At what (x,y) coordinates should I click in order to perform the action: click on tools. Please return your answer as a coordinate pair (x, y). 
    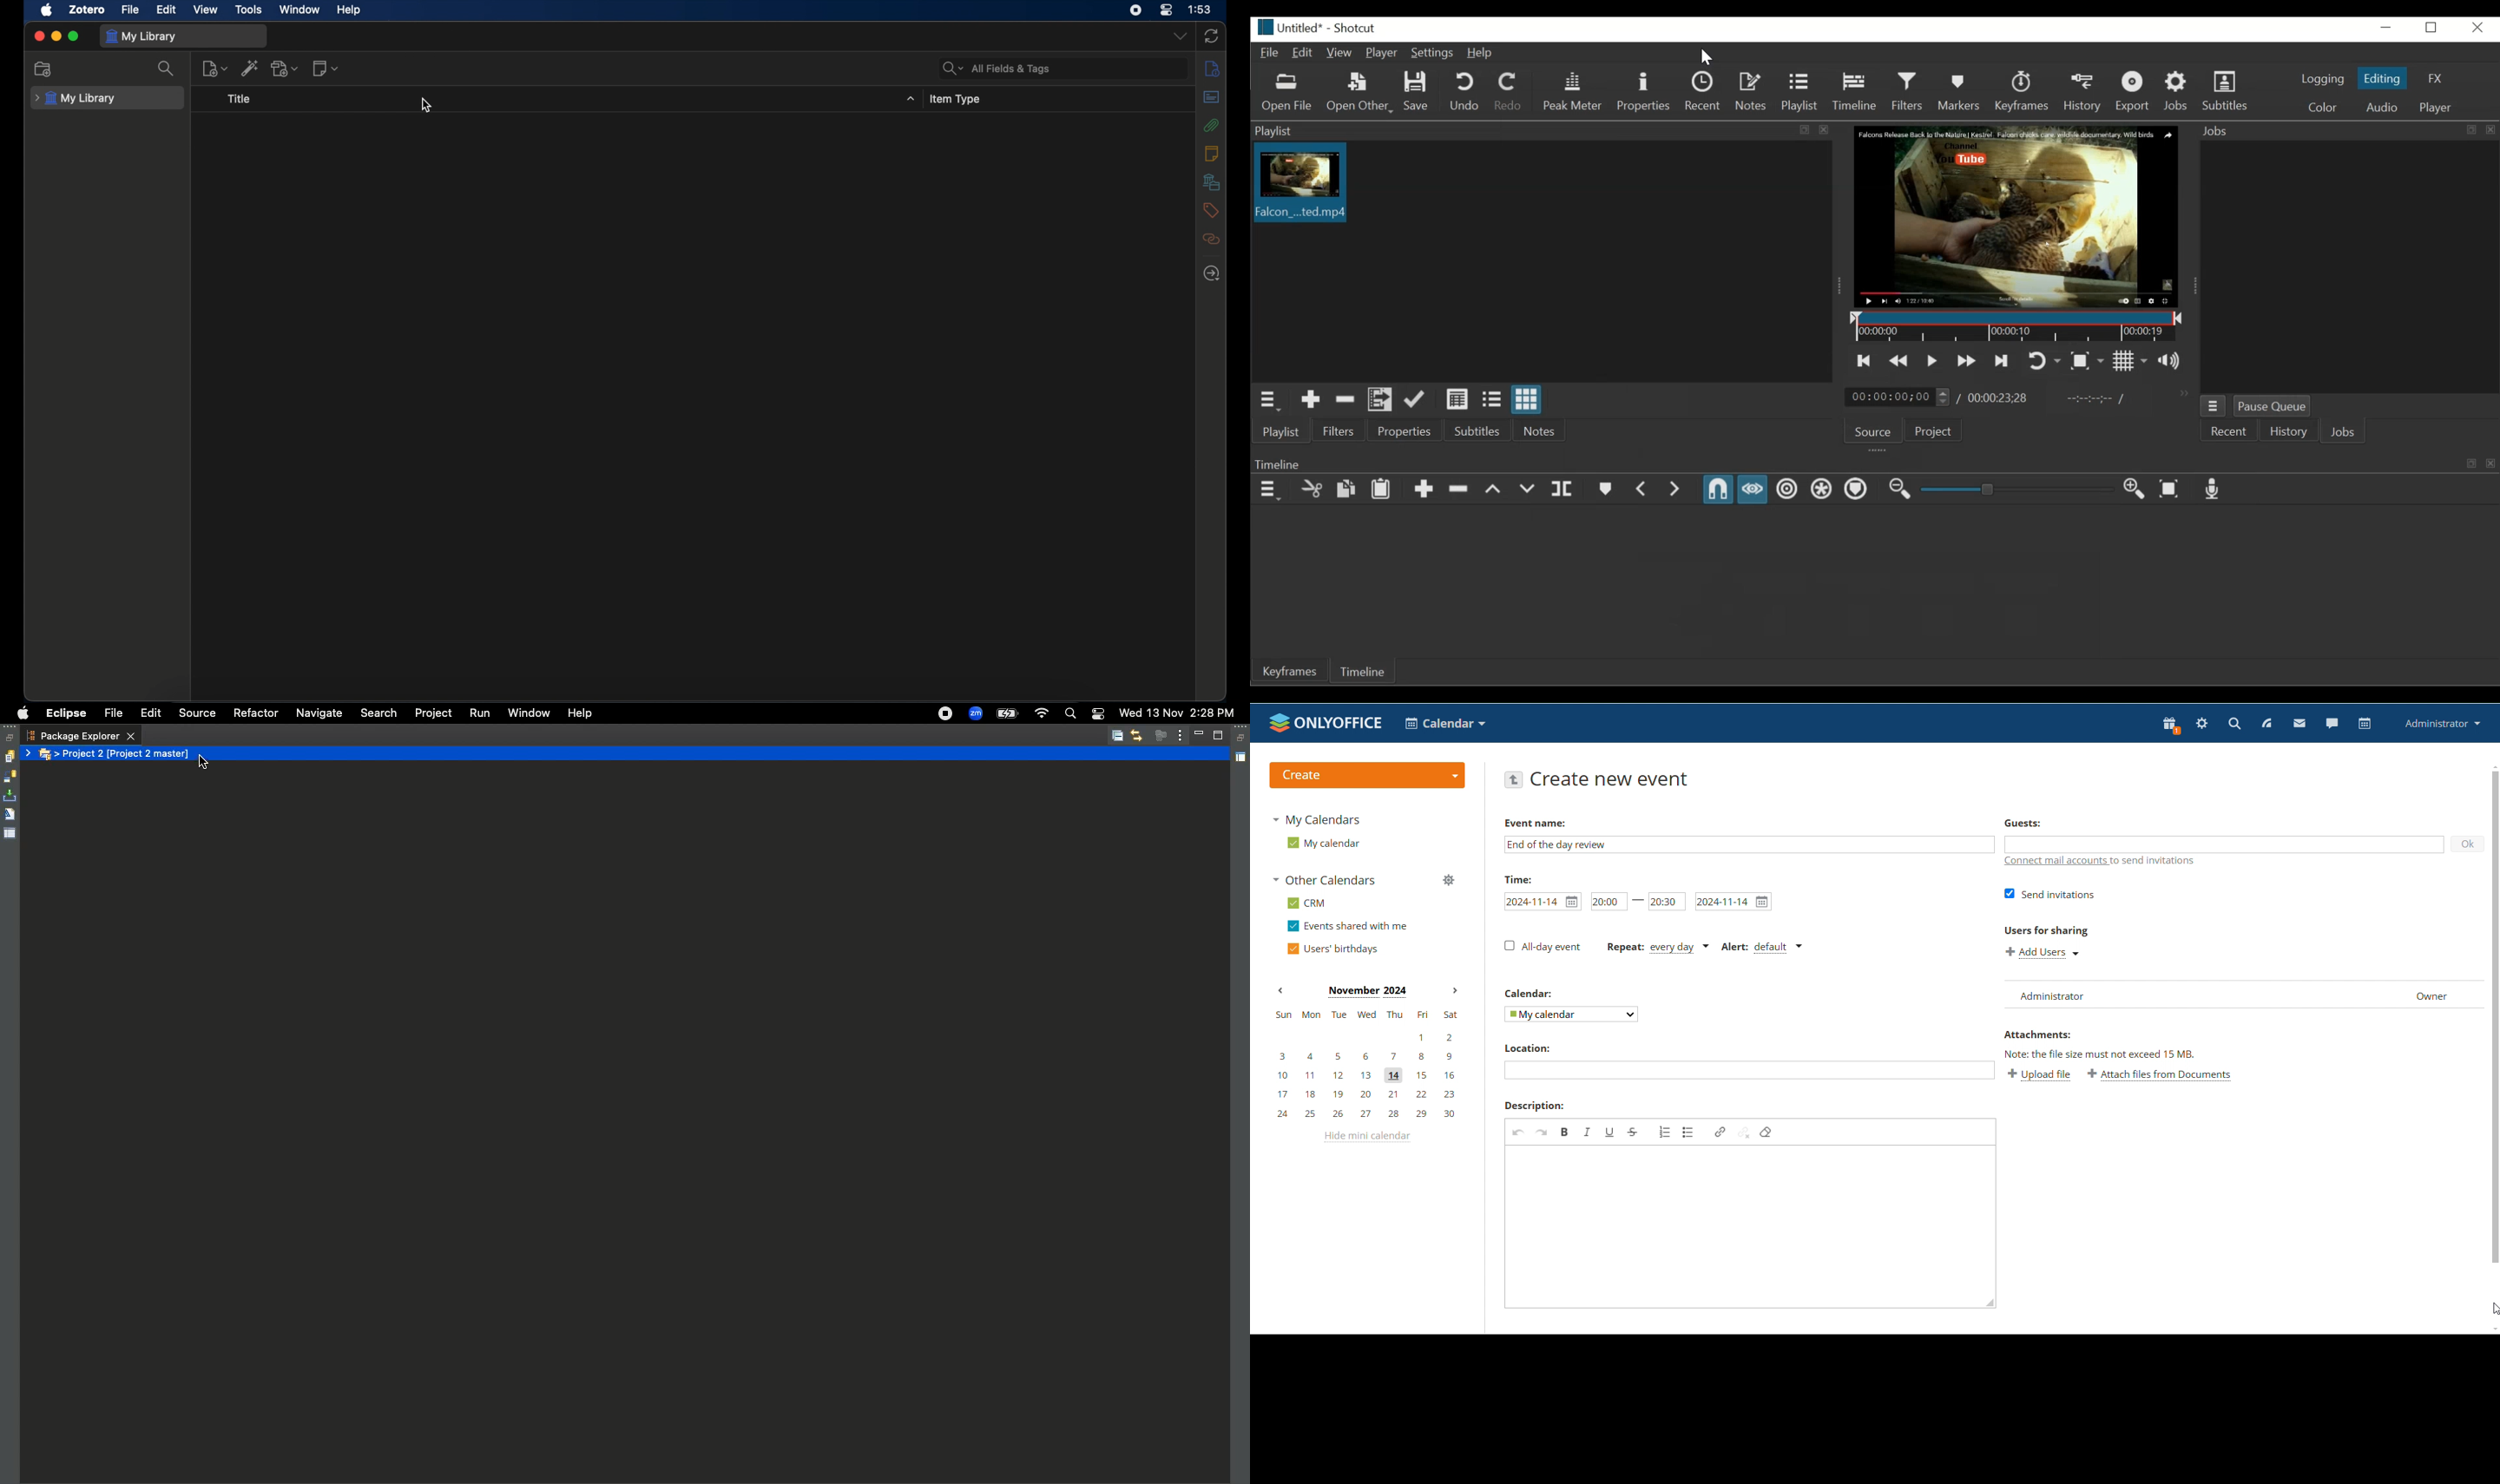
    Looking at the image, I should click on (249, 10).